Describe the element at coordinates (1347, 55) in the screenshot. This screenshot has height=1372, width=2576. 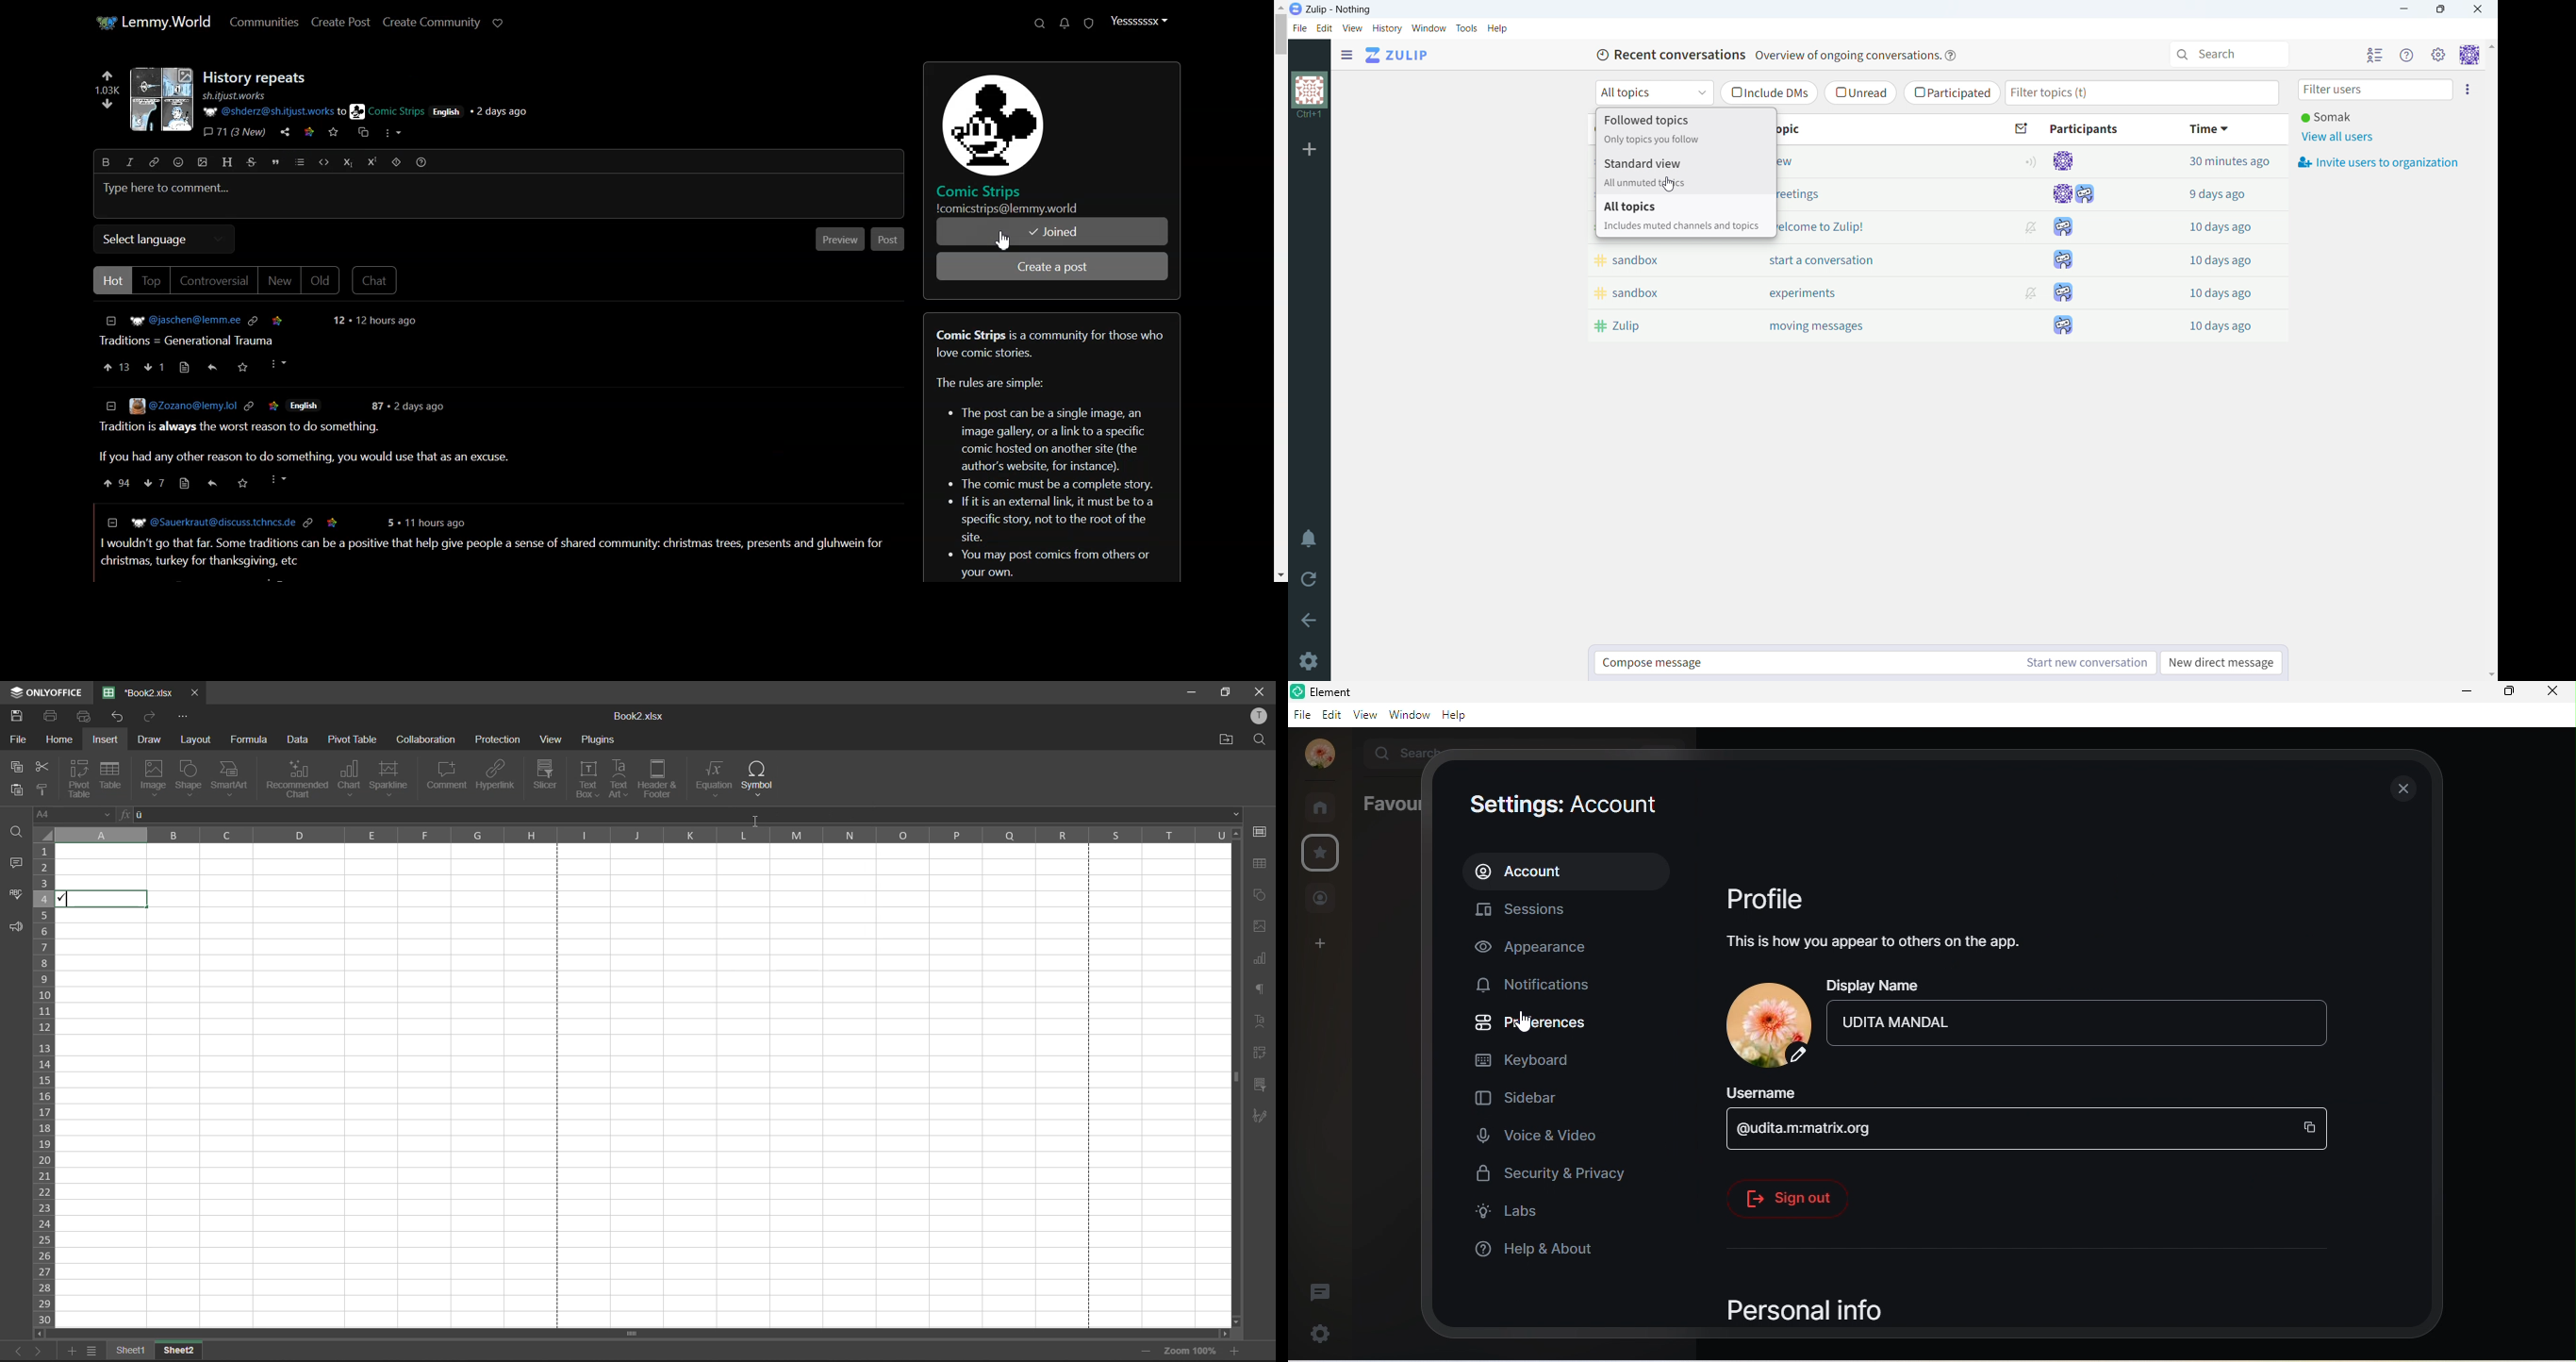
I see `open sidebar menu` at that location.